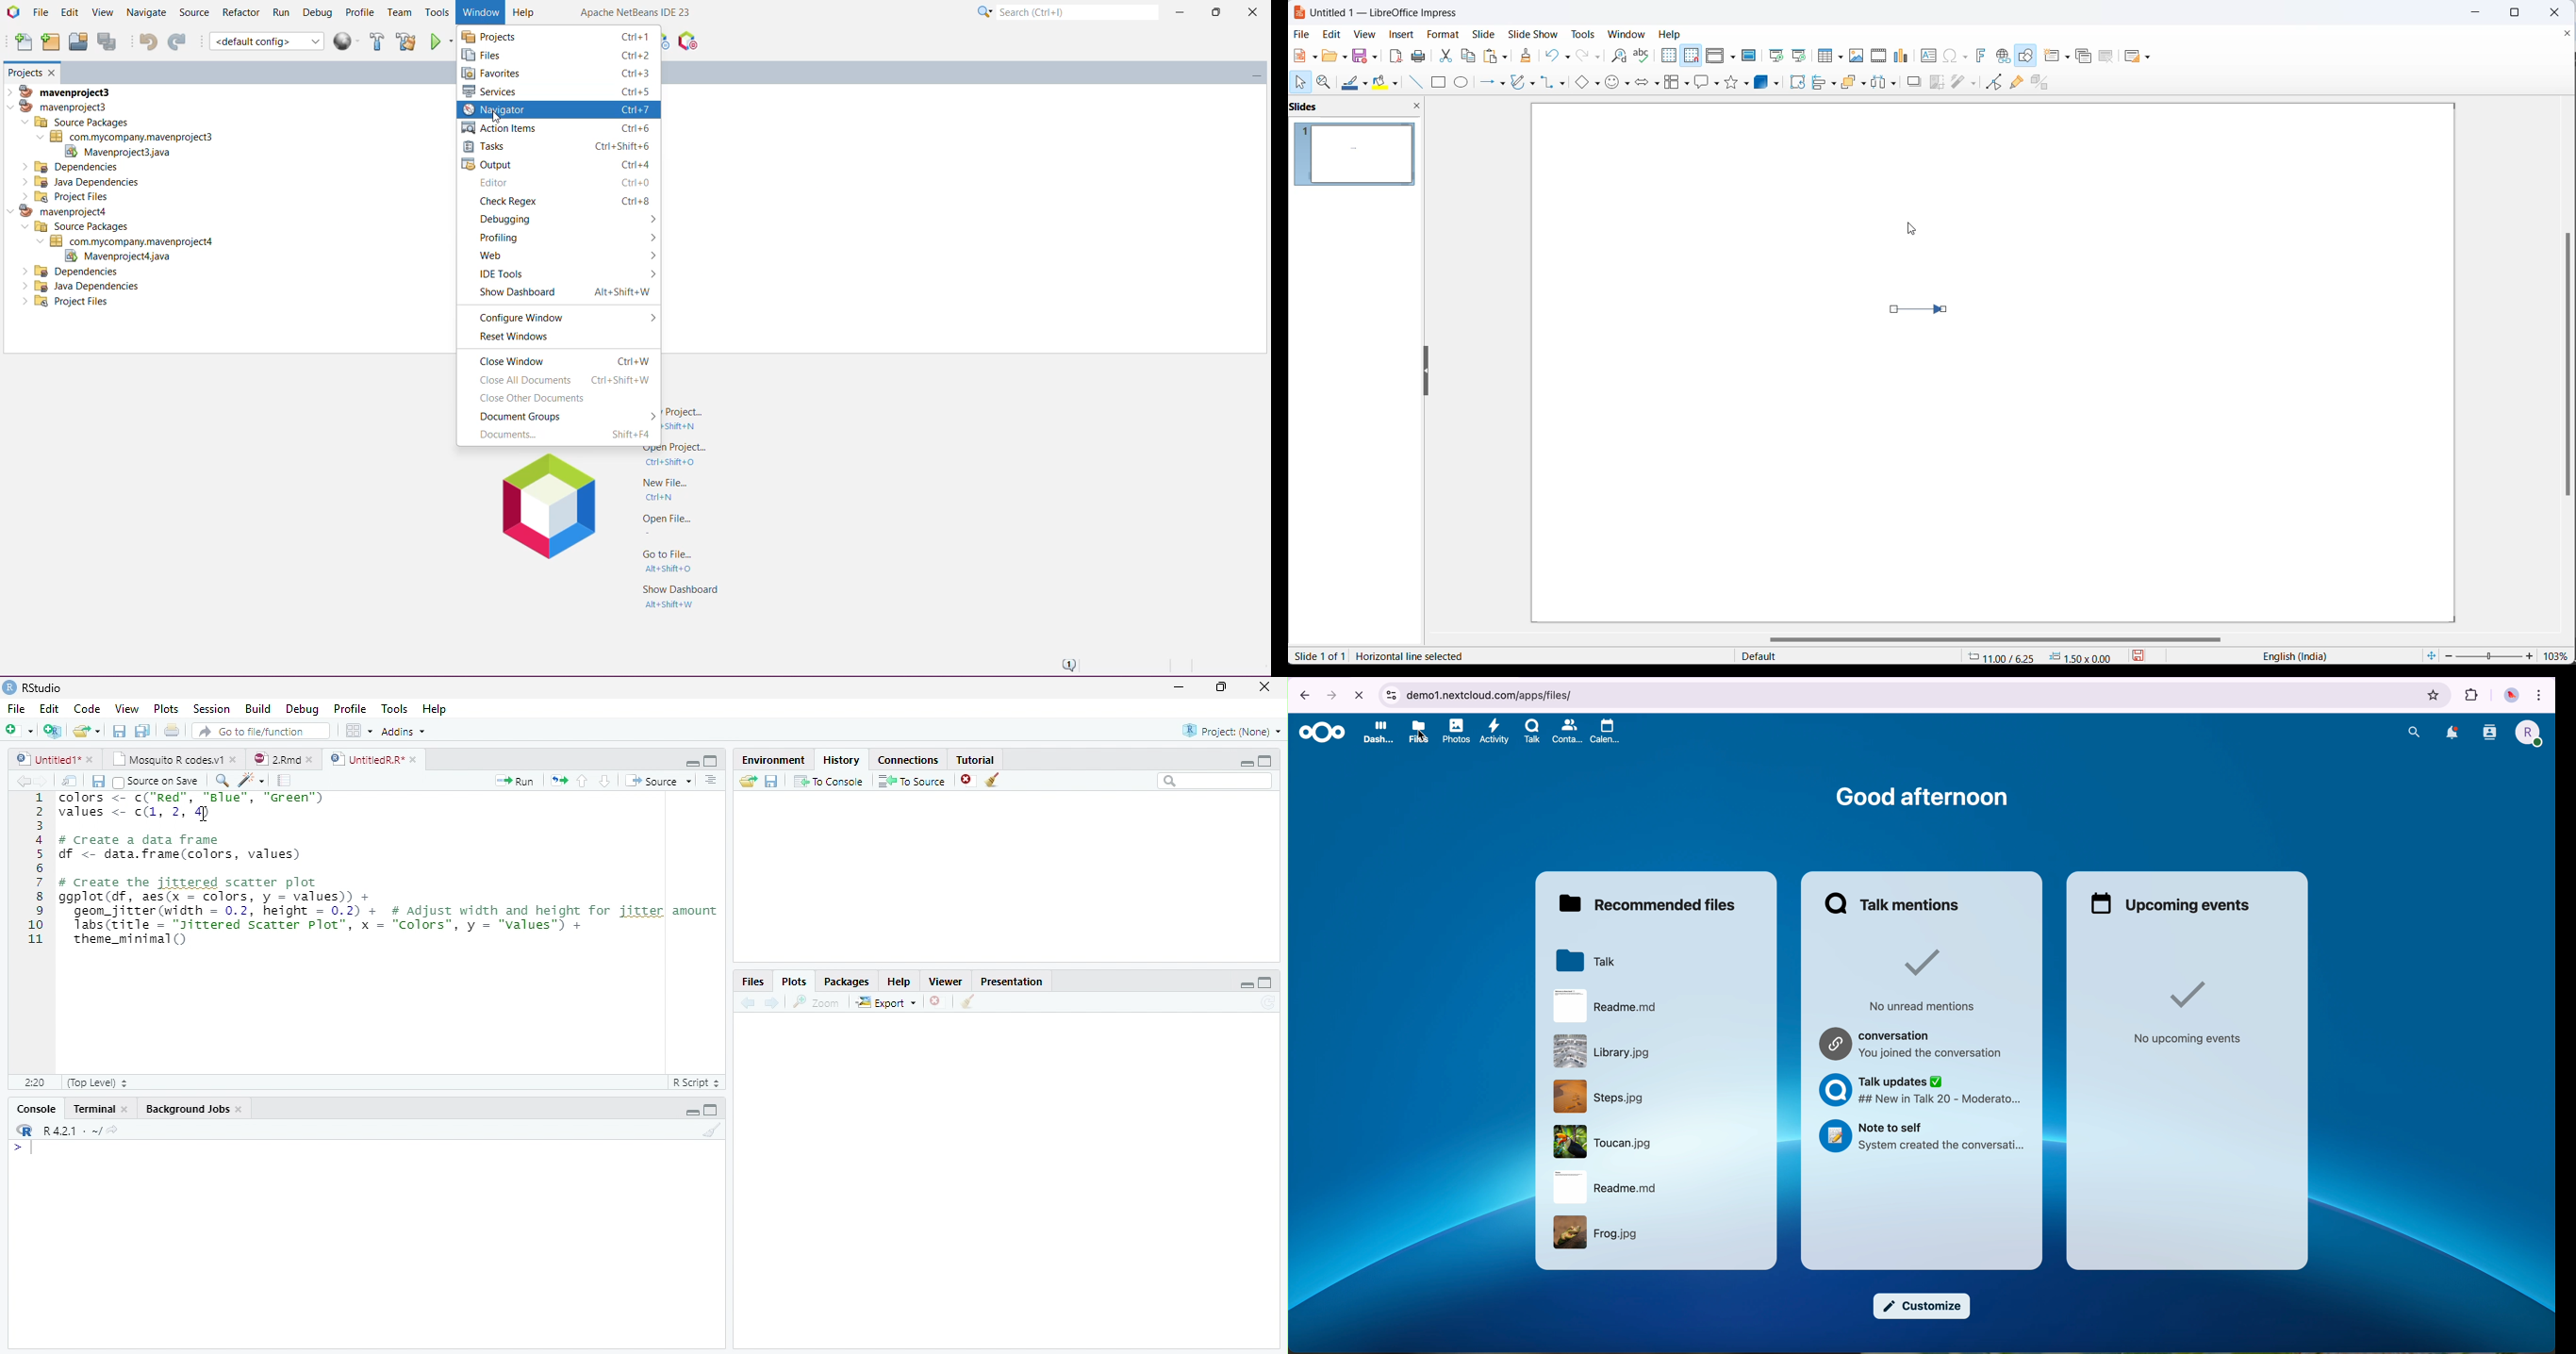 This screenshot has width=2576, height=1372. I want to click on snap to grid, so click(1690, 55).